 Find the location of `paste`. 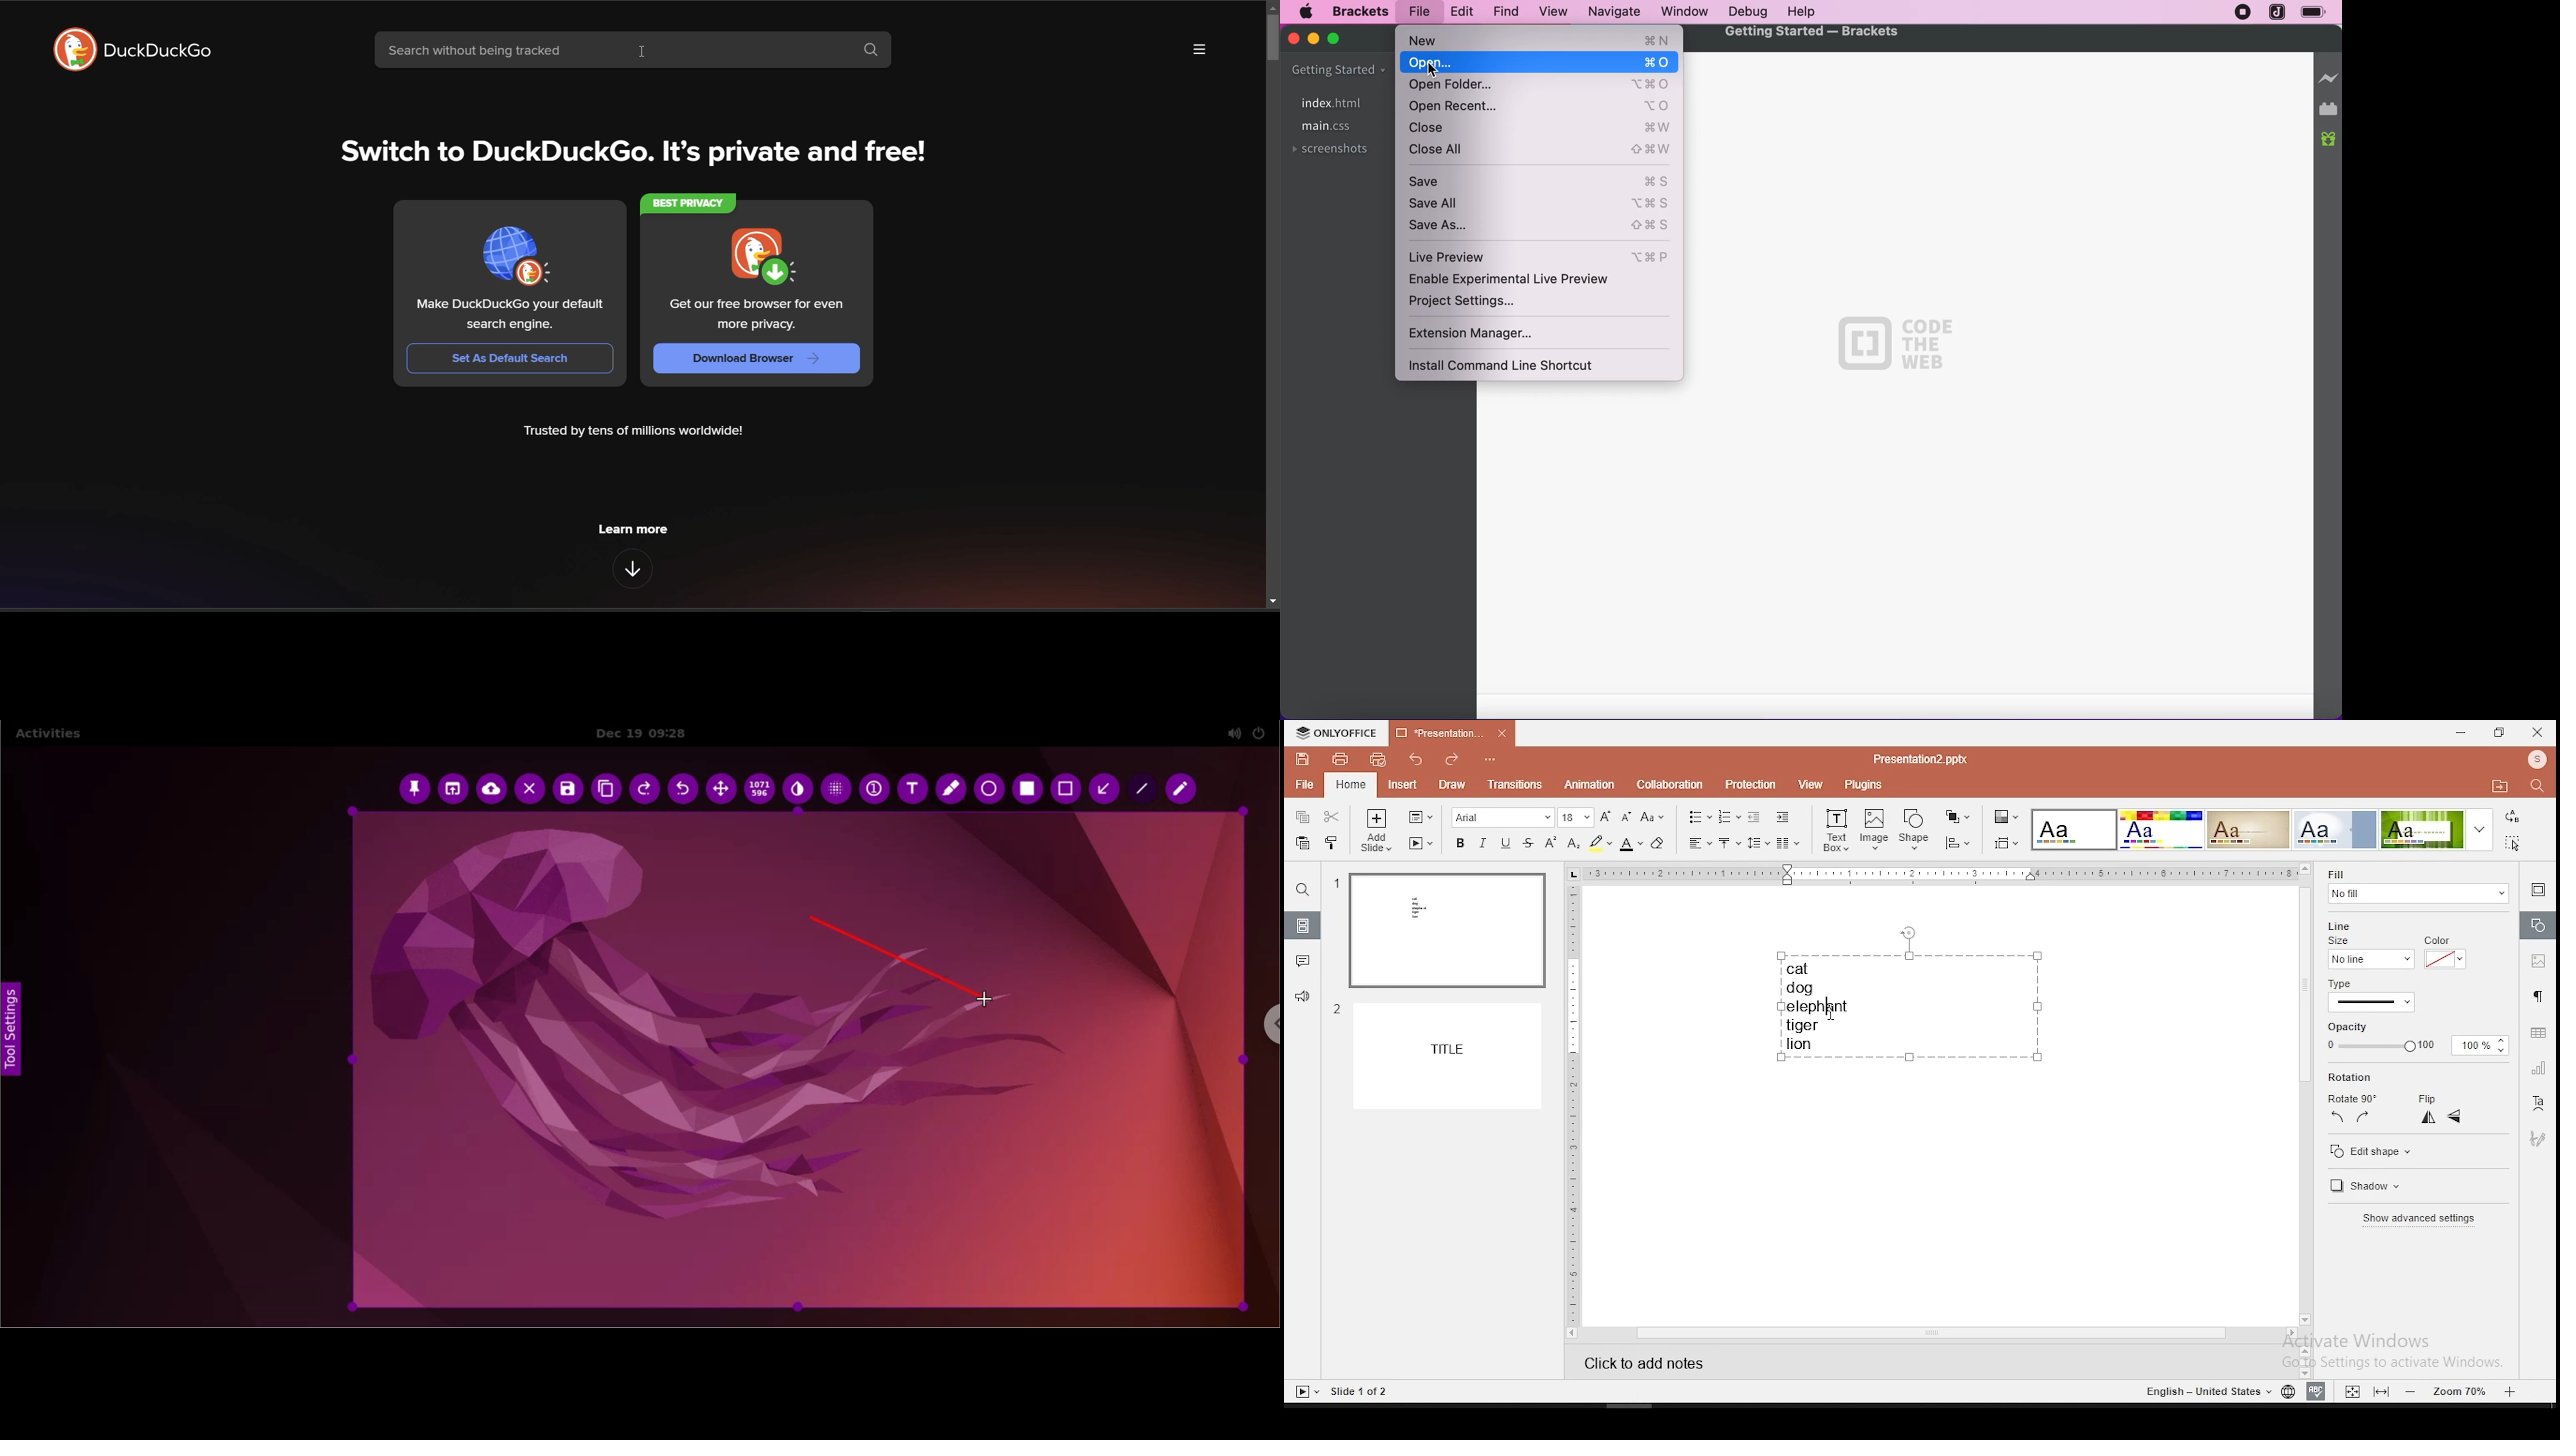

paste is located at coordinates (1302, 843).